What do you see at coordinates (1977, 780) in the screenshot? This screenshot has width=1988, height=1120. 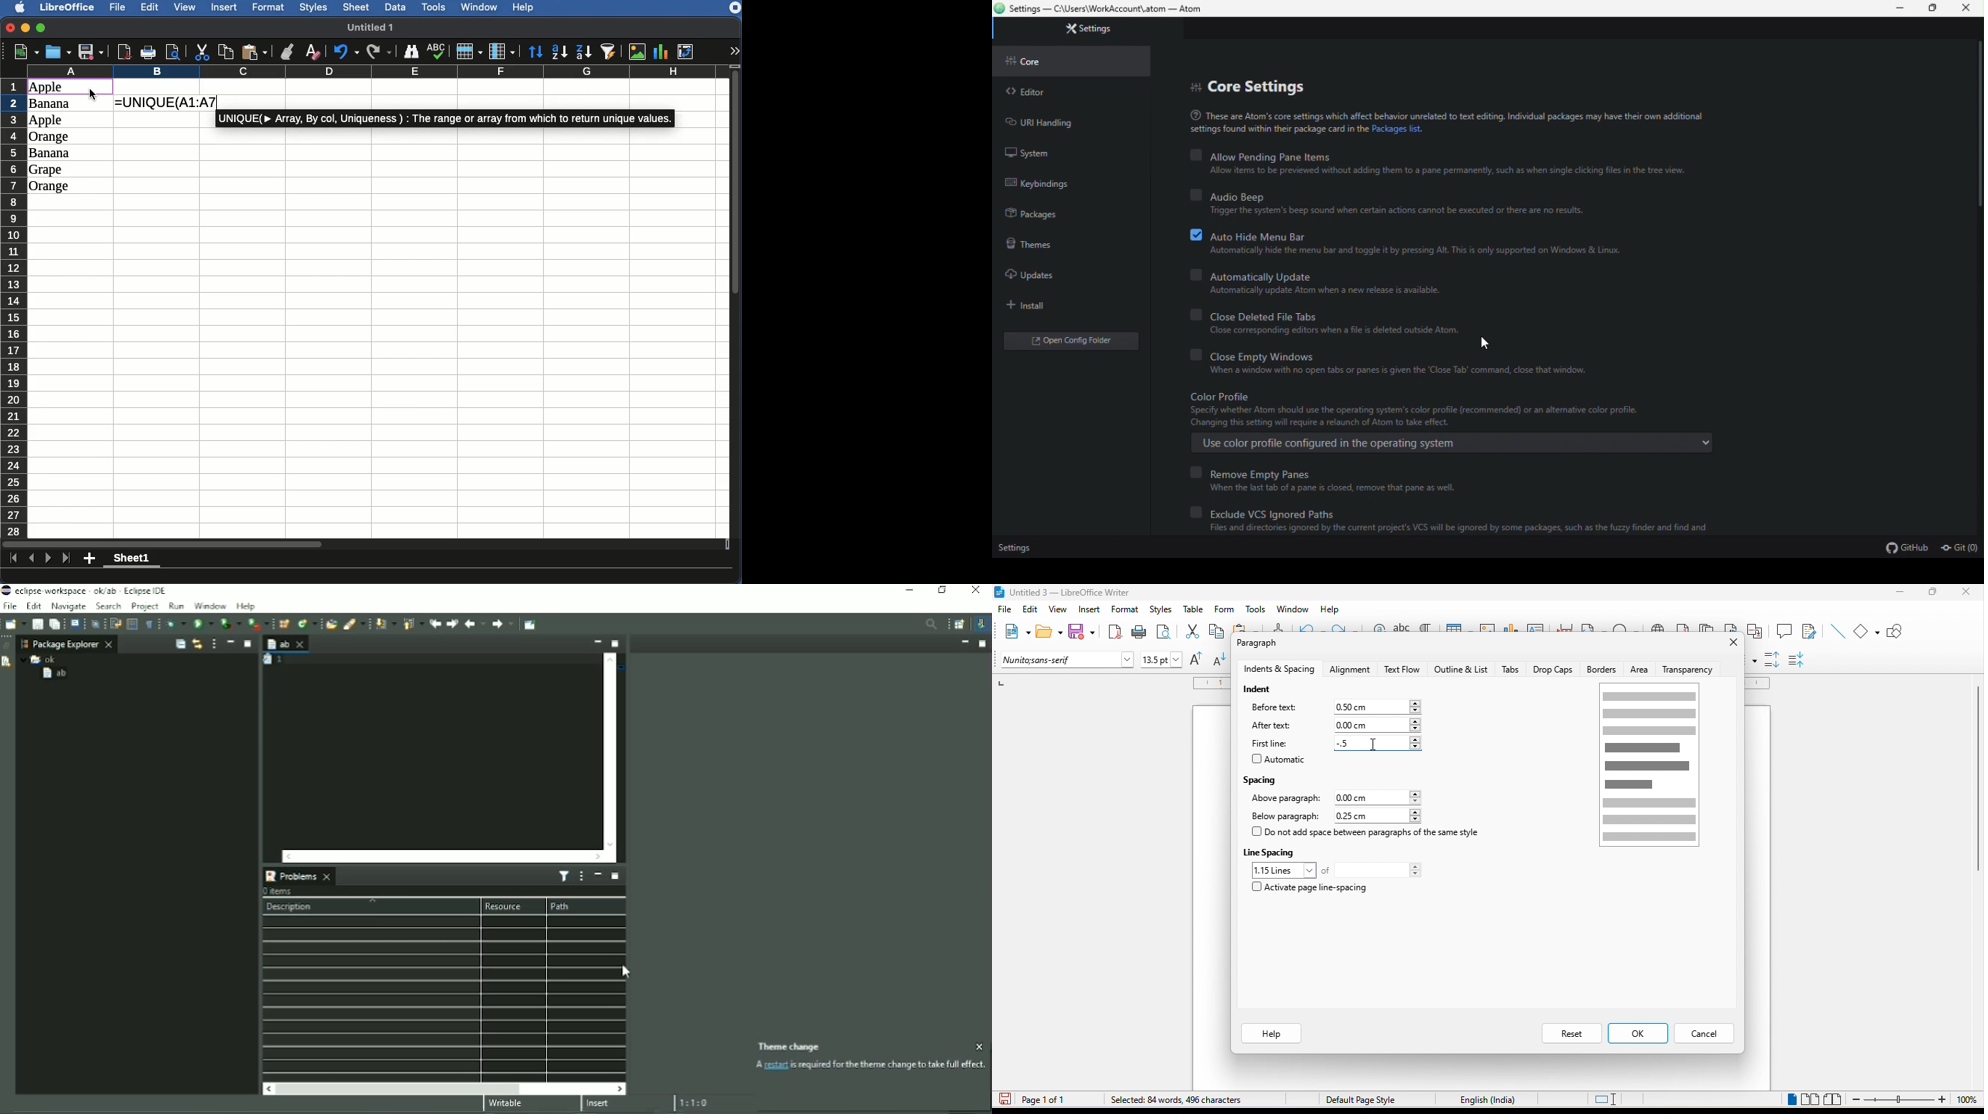 I see `vertical scroll bar` at bounding box center [1977, 780].